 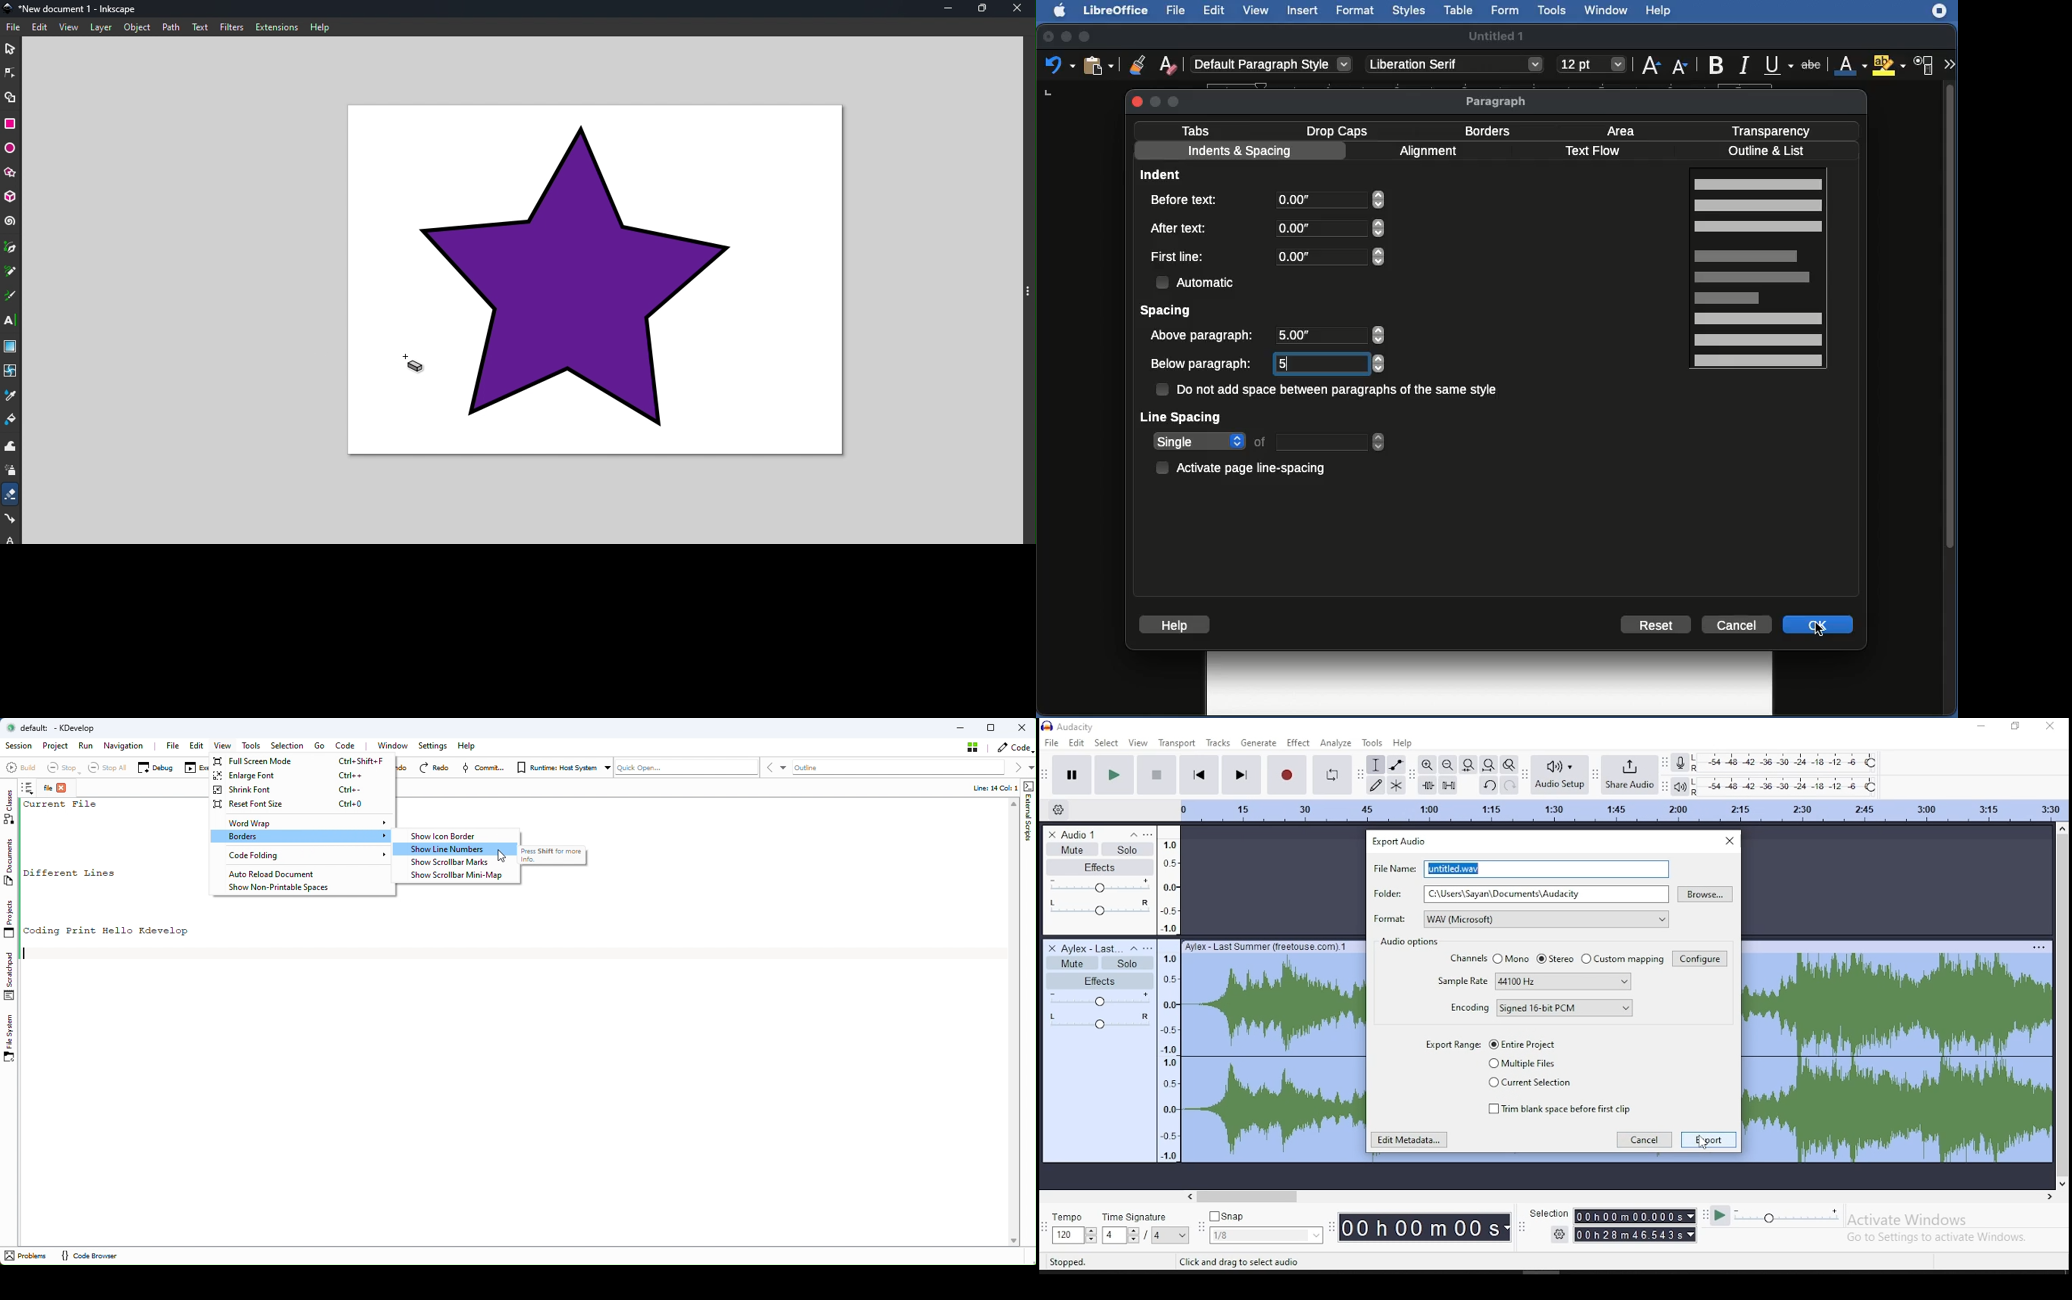 I want to click on restore, so click(x=2017, y=727).